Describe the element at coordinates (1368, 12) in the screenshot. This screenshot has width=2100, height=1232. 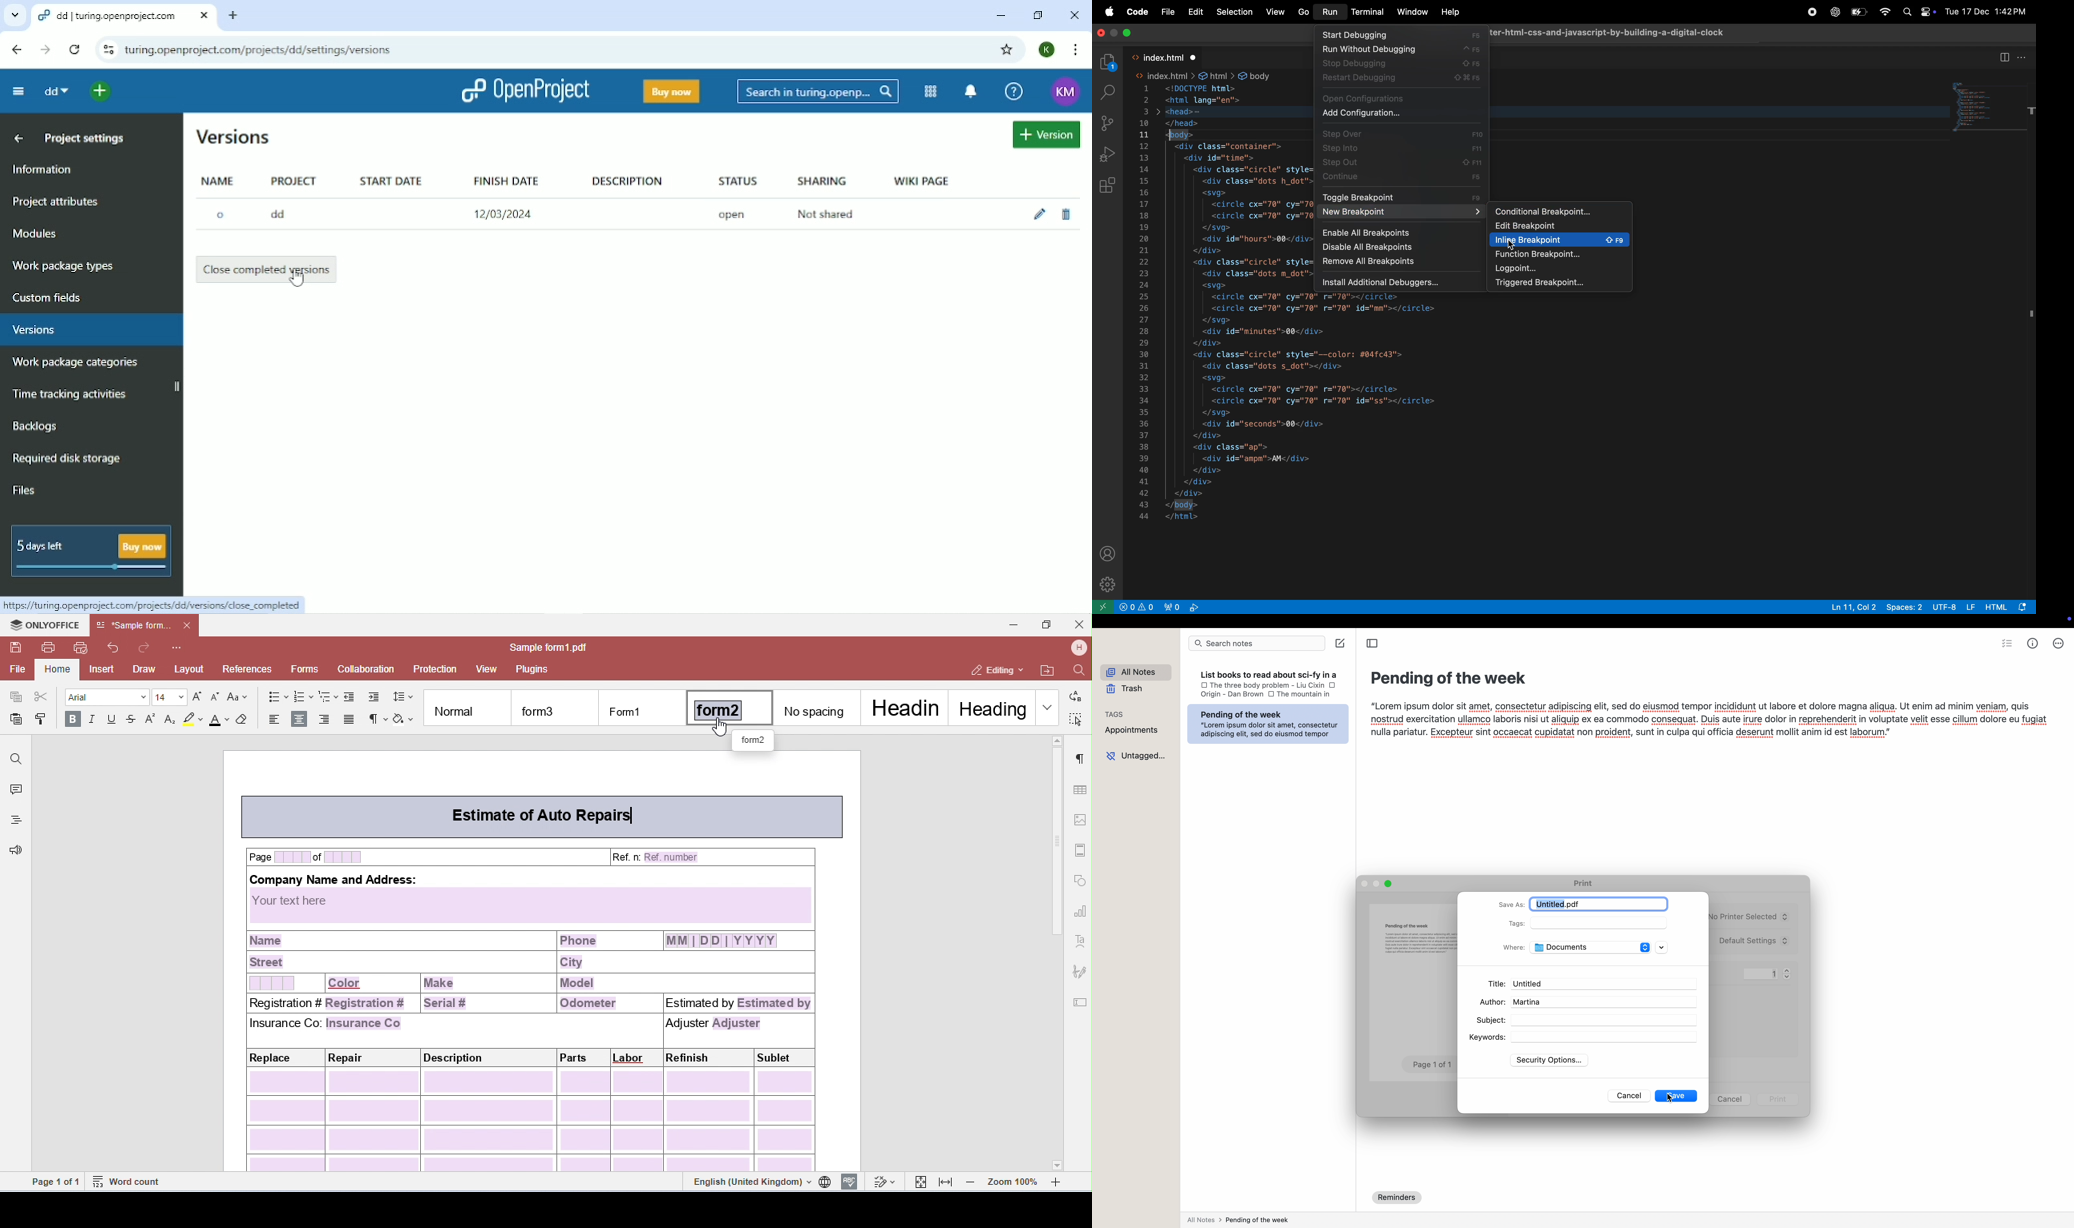
I see `terminal` at that location.